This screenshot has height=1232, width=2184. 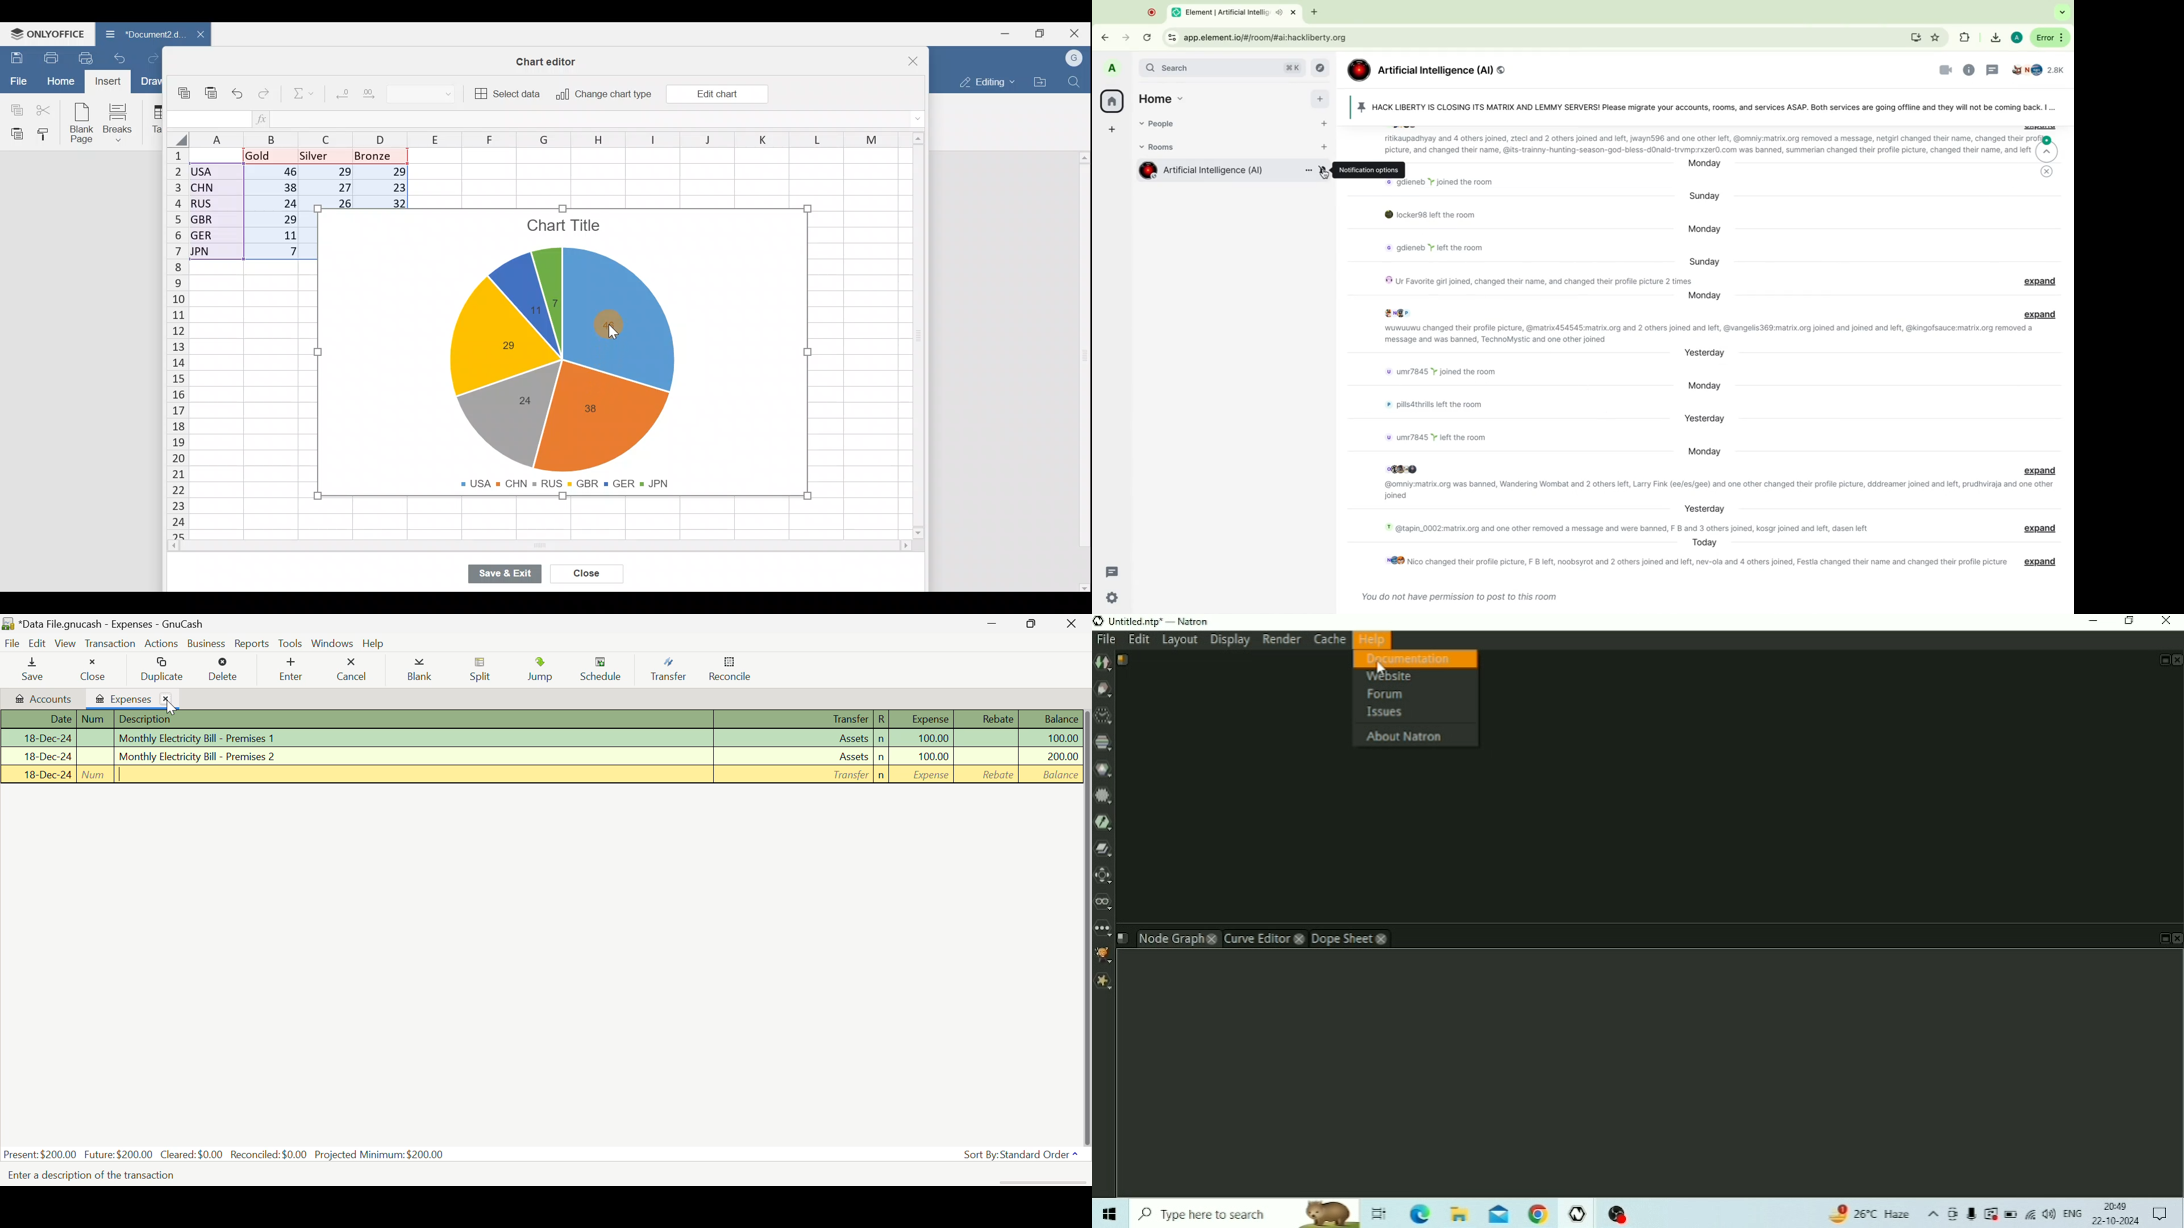 What do you see at coordinates (1704, 451) in the screenshot?
I see `day` at bounding box center [1704, 451].